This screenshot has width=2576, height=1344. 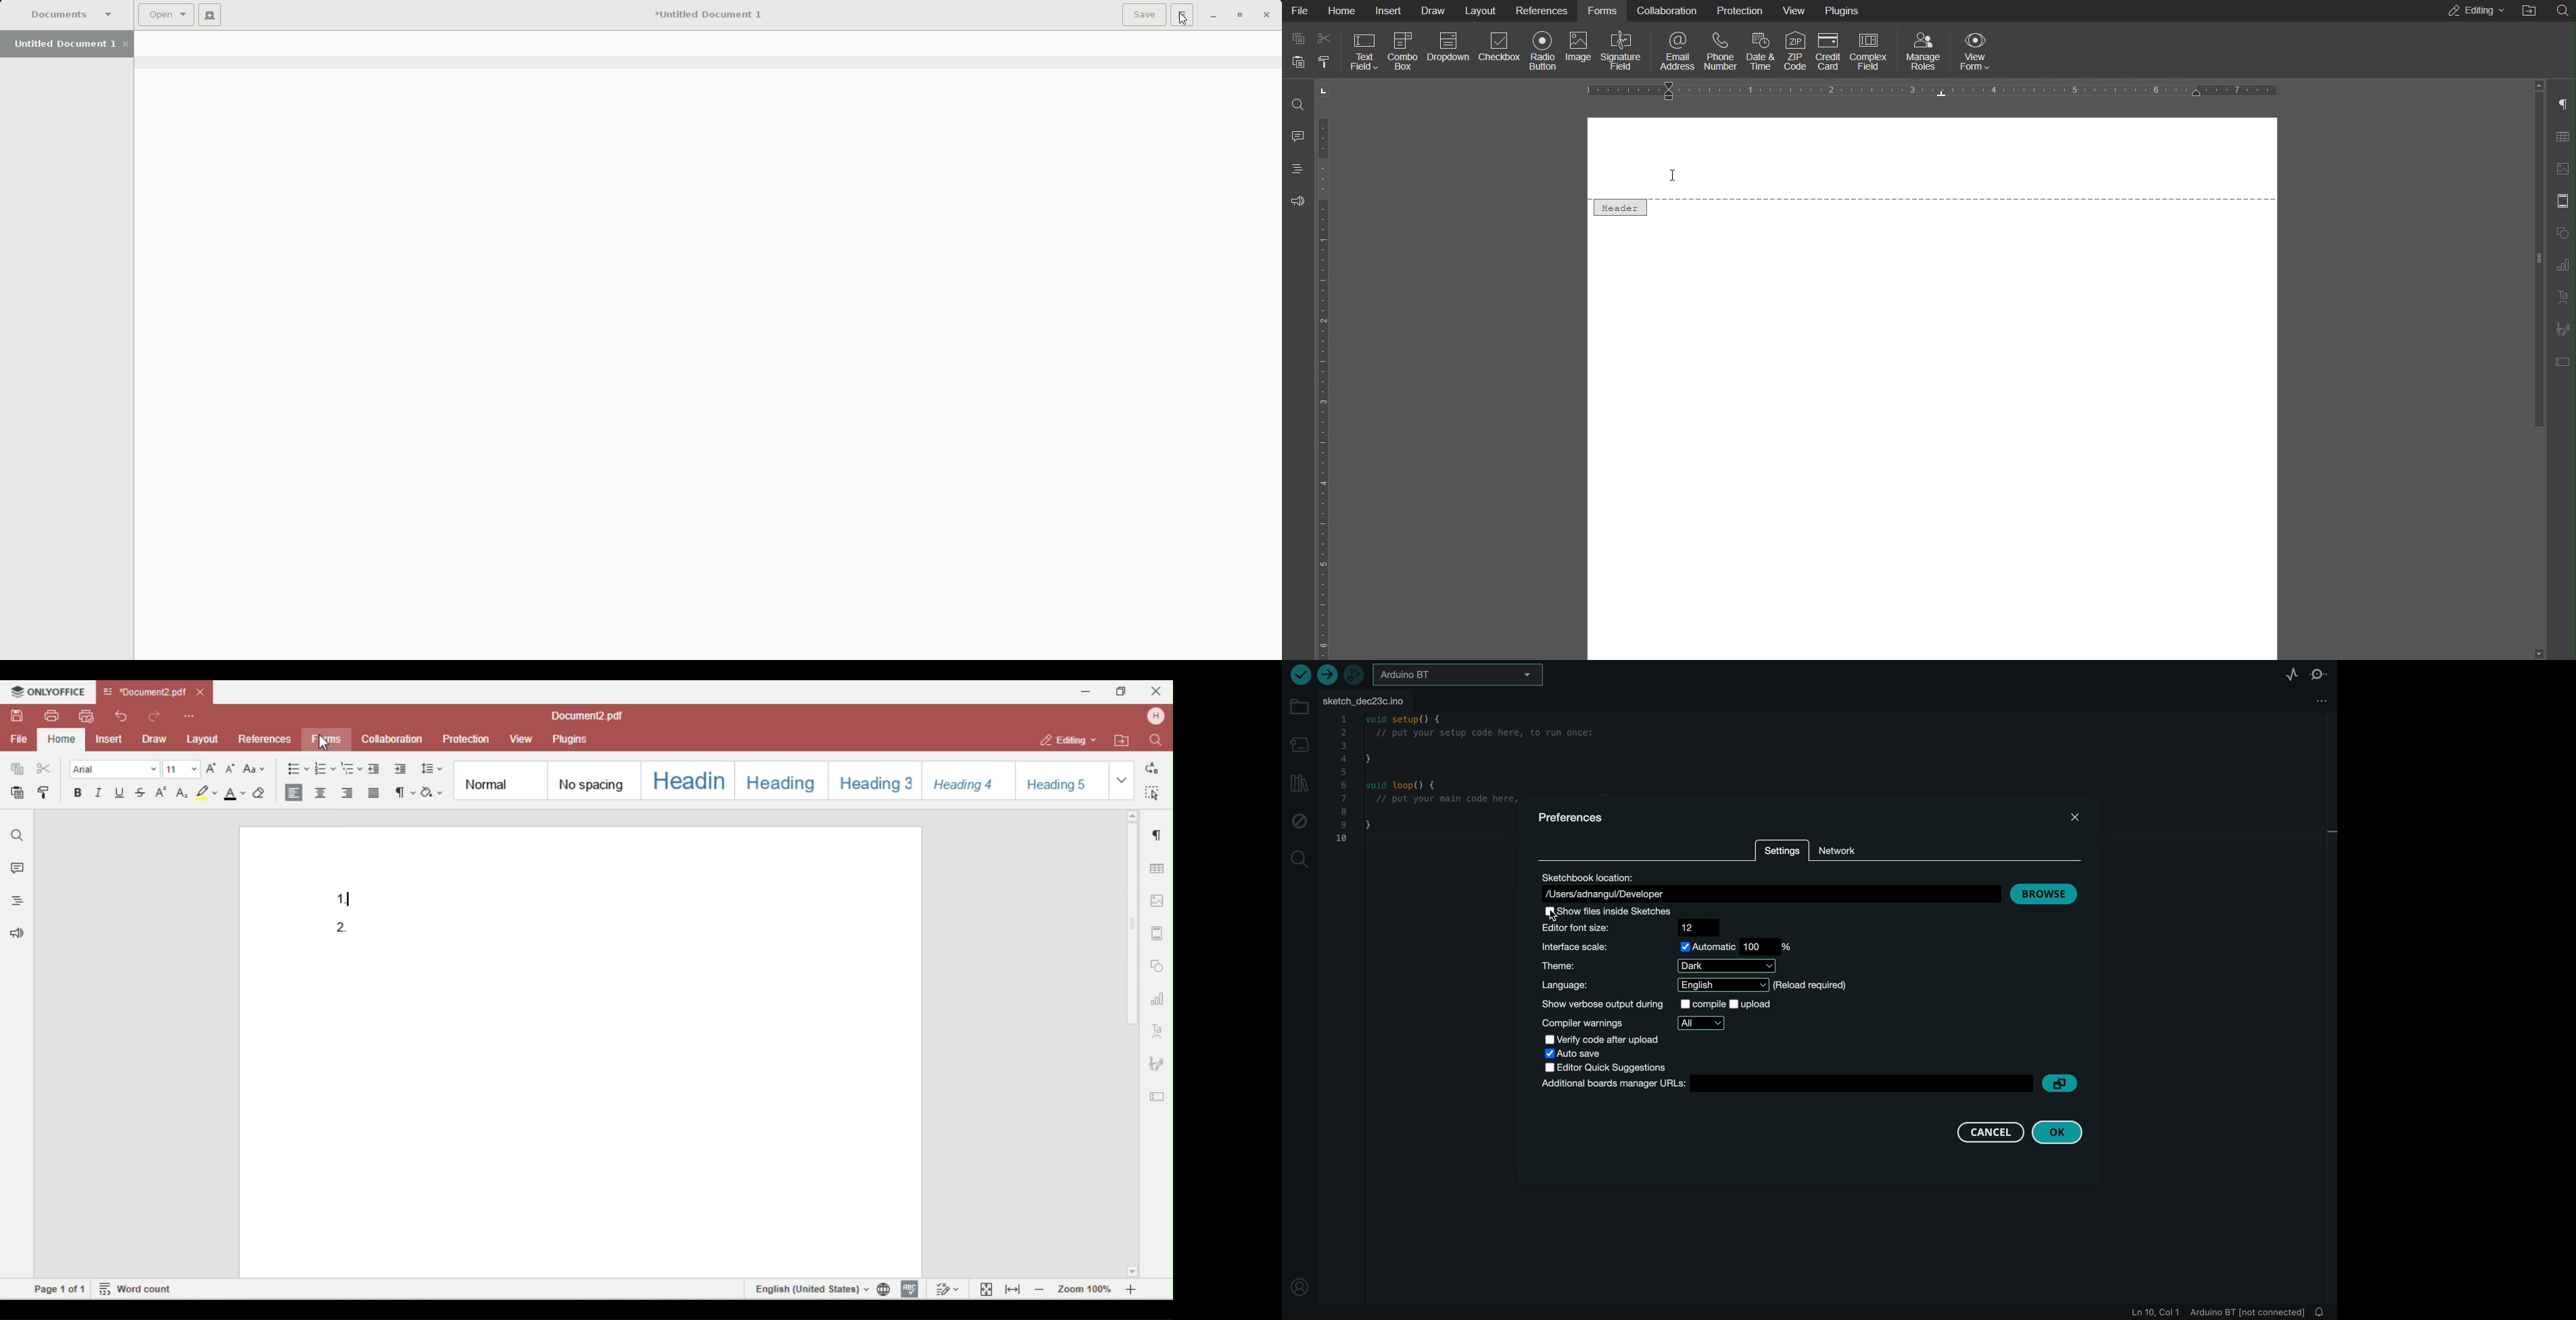 I want to click on File , so click(x=1298, y=10).